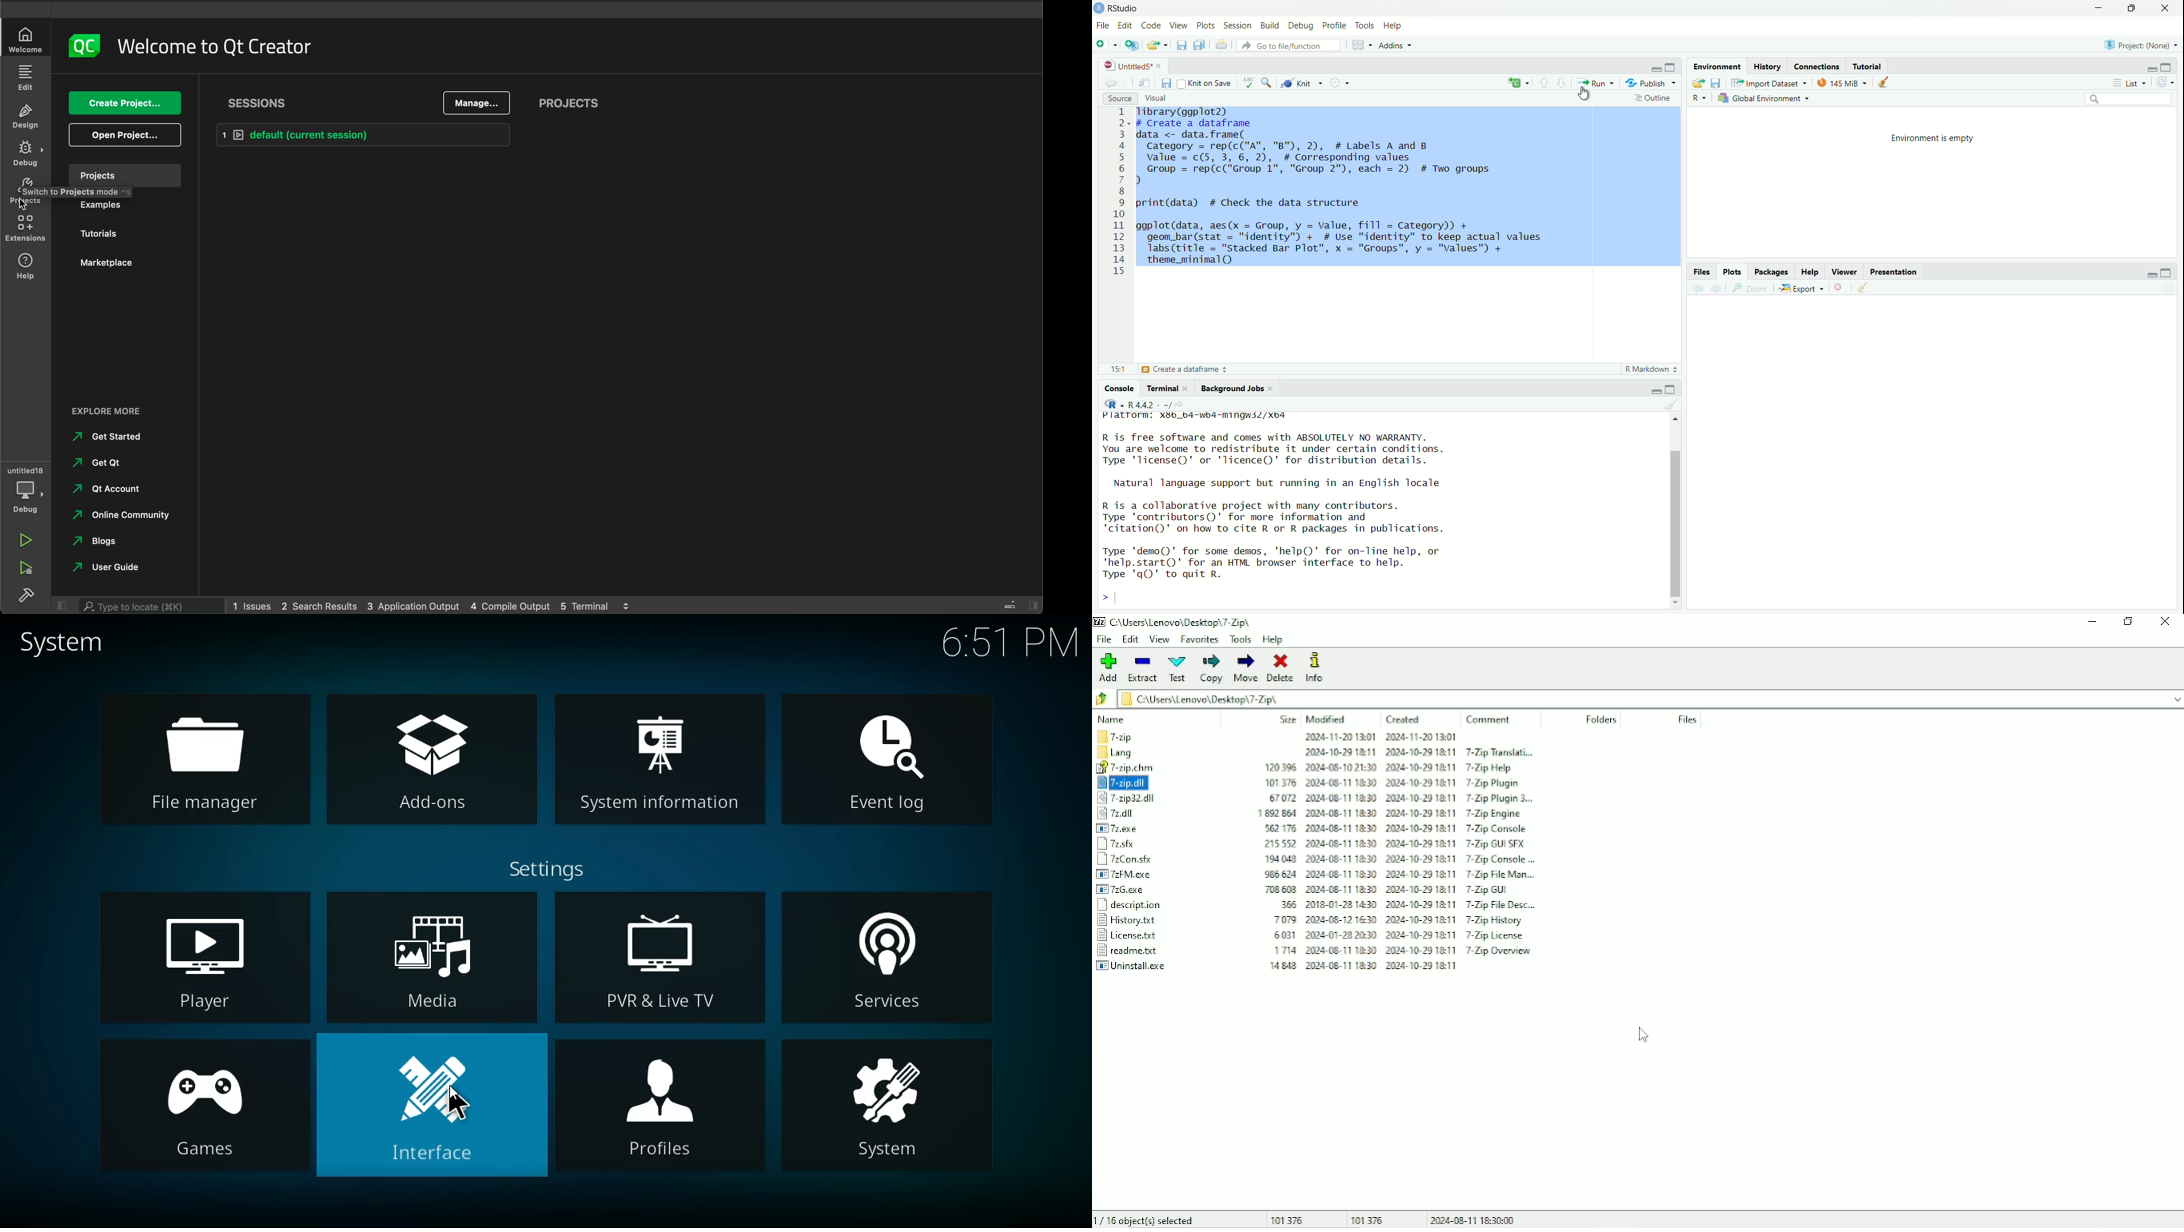  Describe the element at coordinates (110, 568) in the screenshot. I see `user guide` at that location.